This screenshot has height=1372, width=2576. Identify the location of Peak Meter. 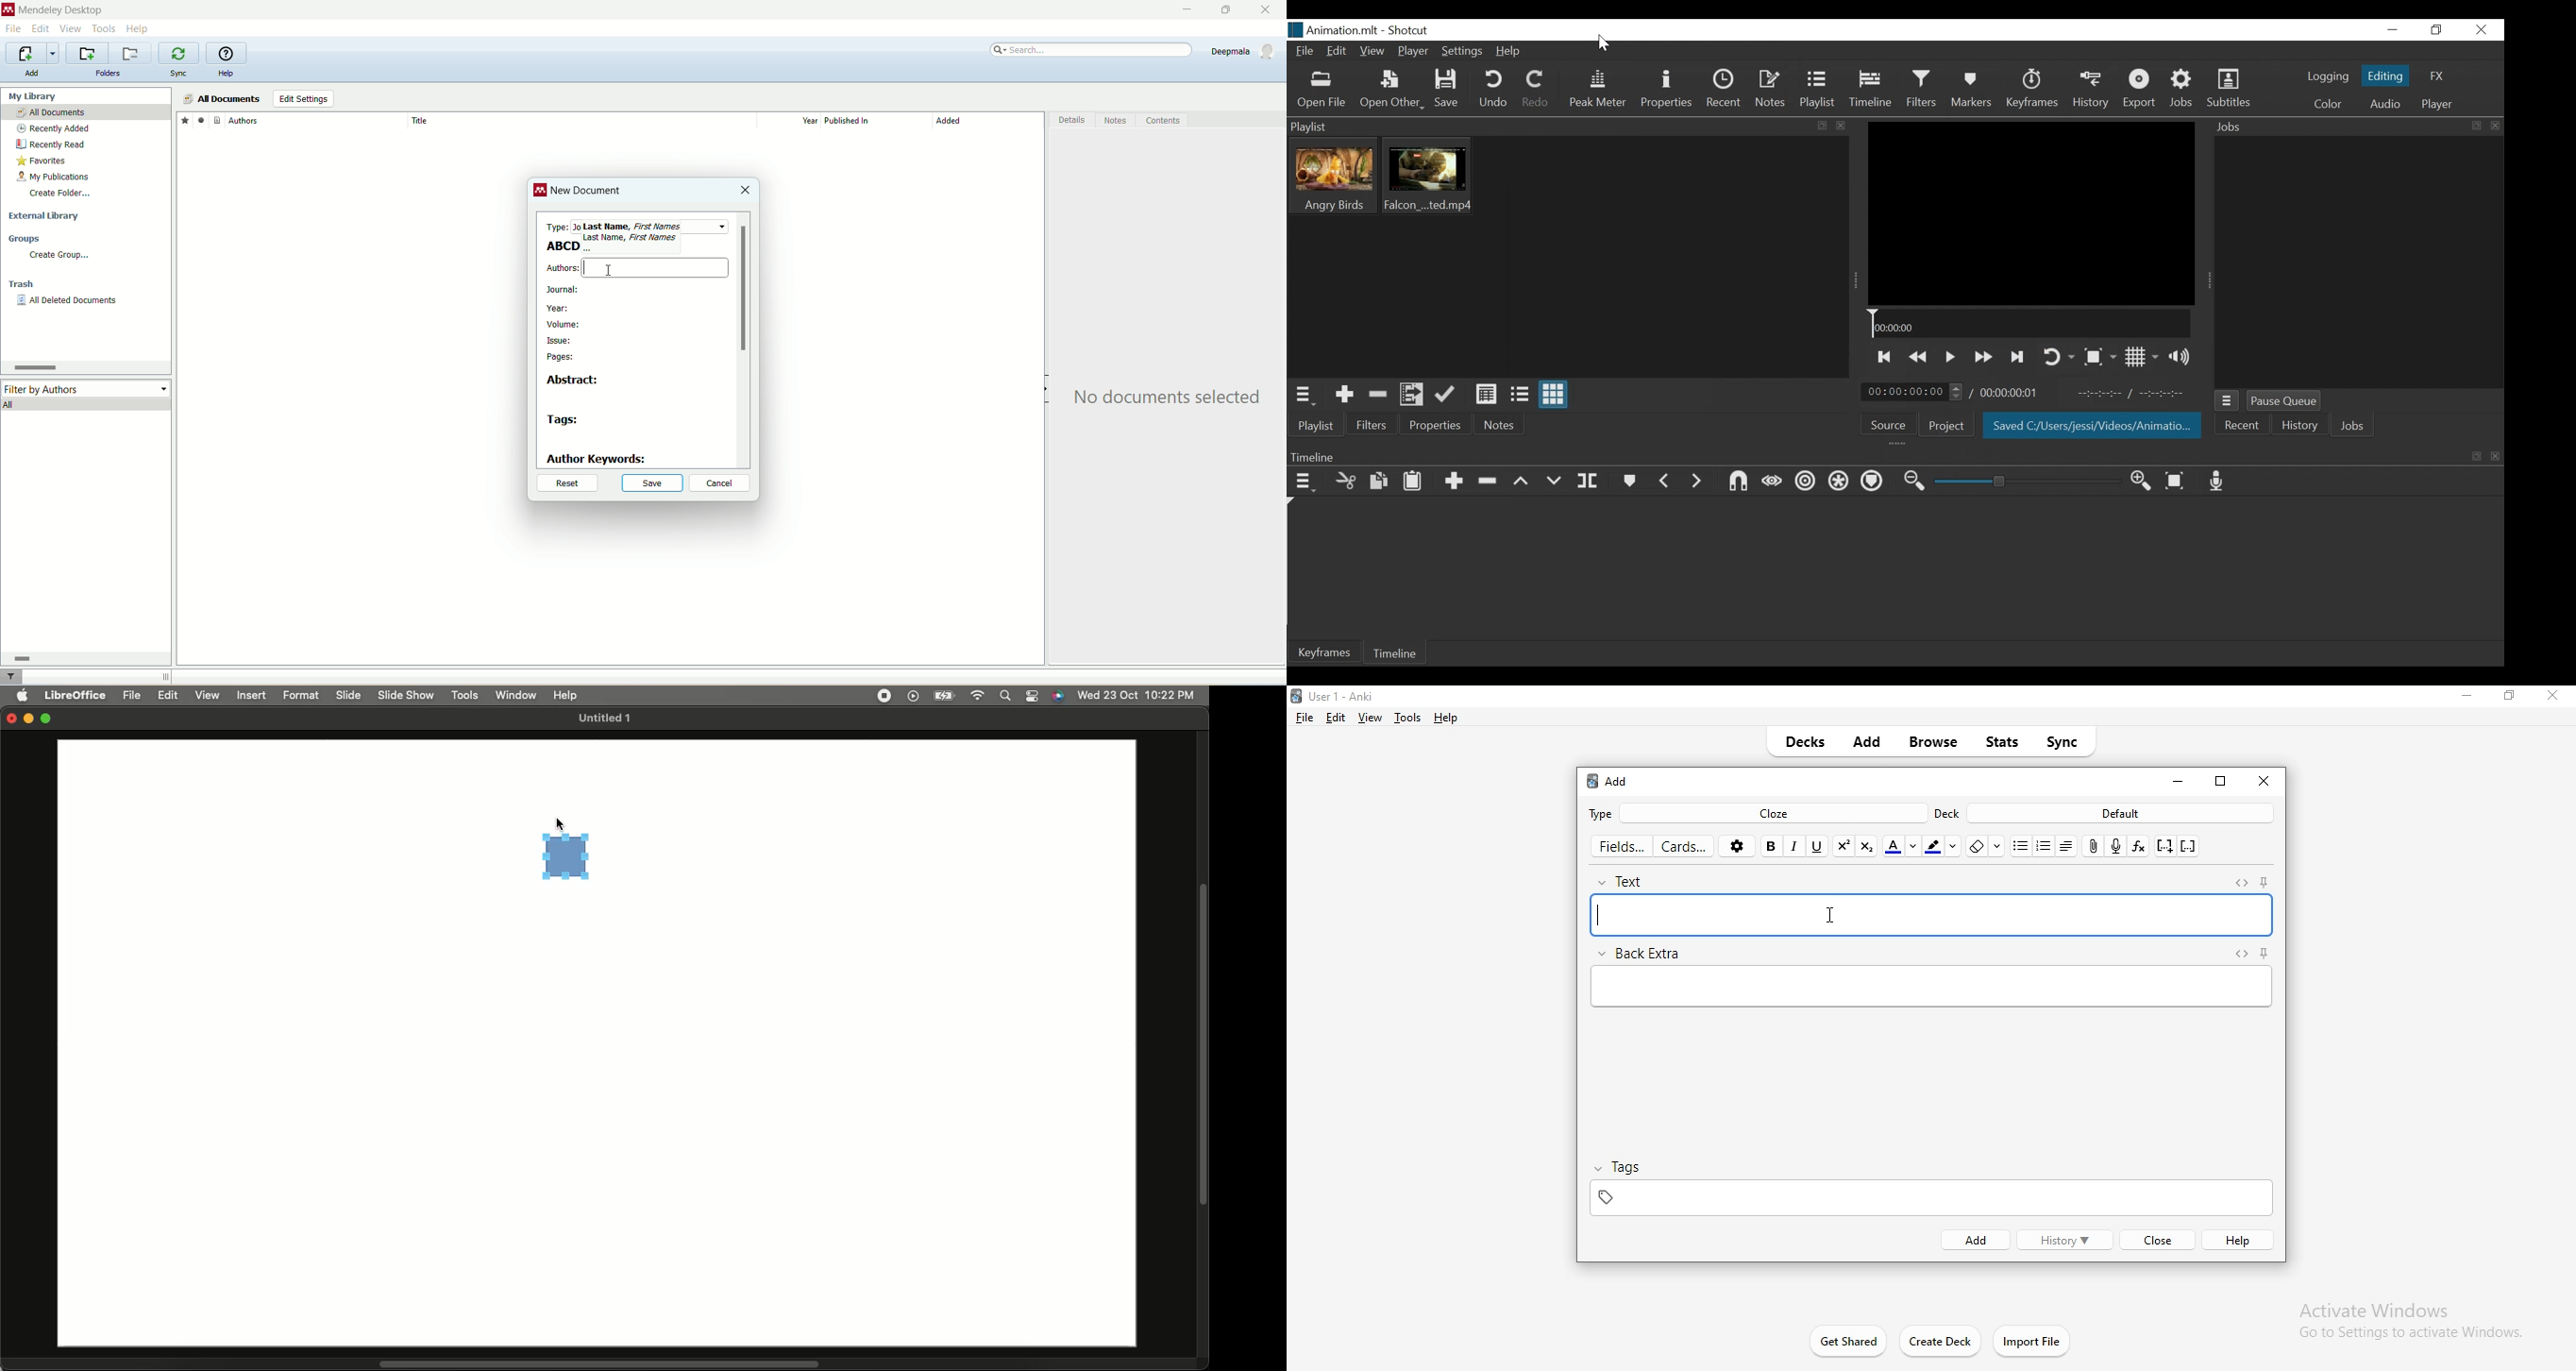
(1596, 91).